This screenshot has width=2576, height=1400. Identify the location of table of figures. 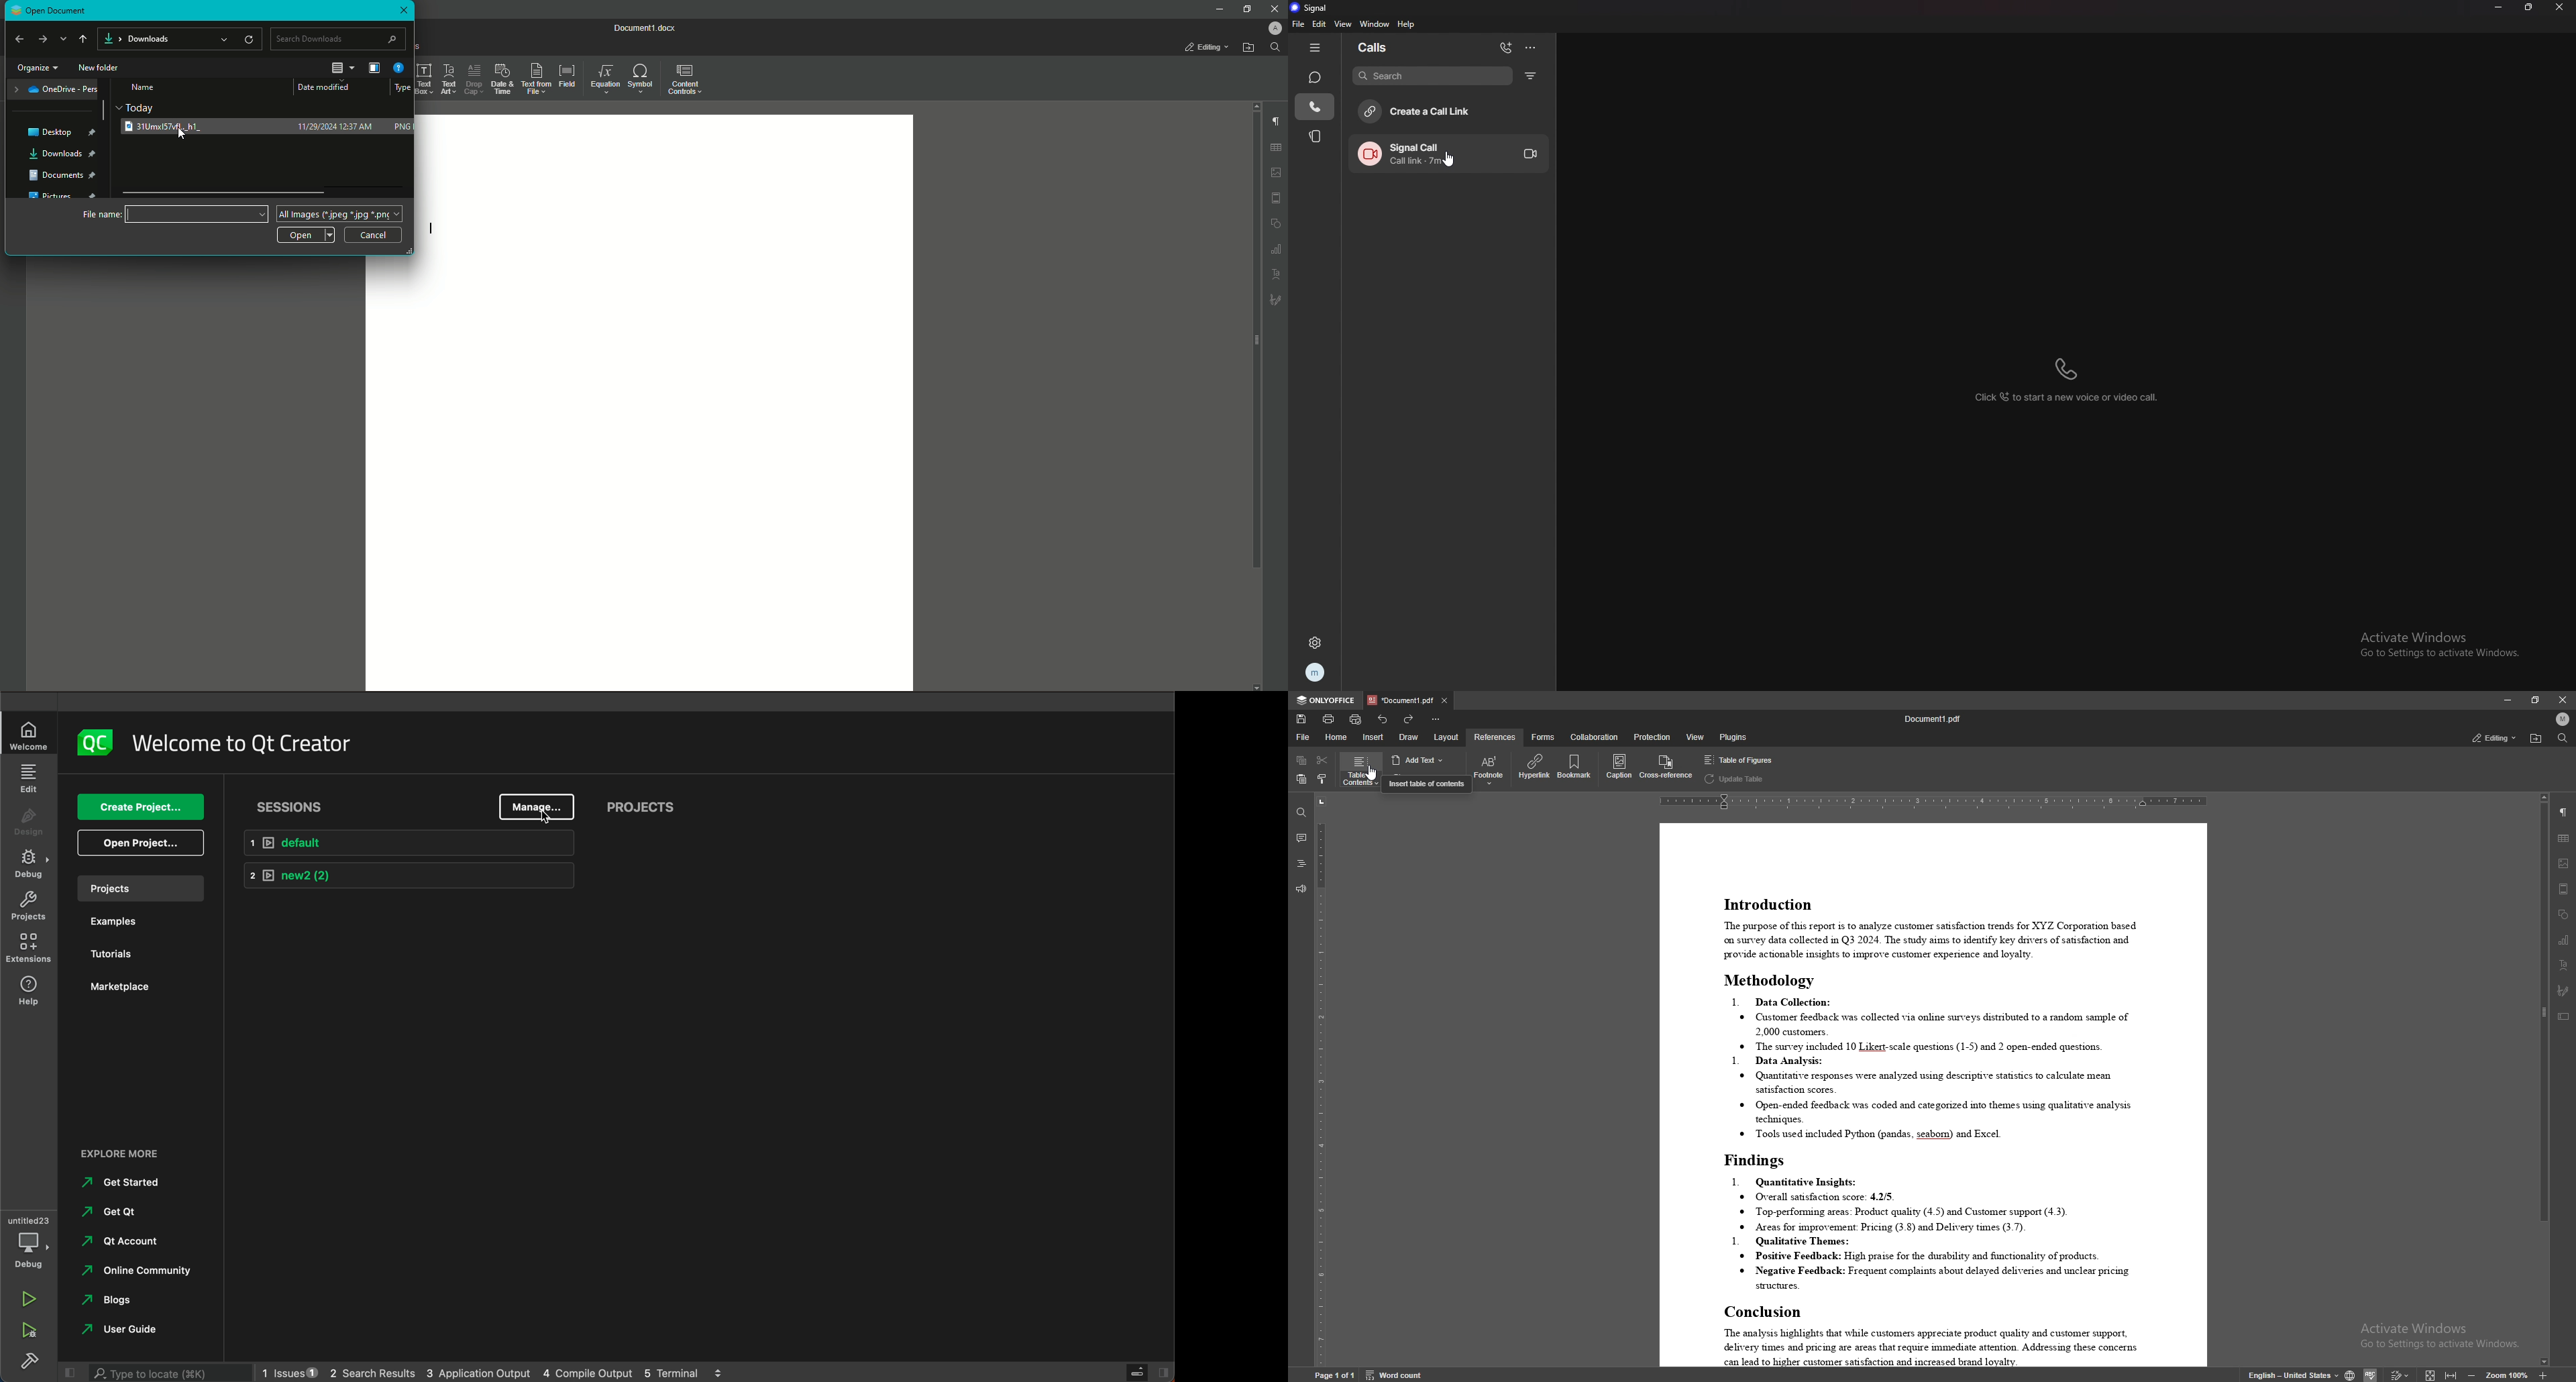
(1738, 759).